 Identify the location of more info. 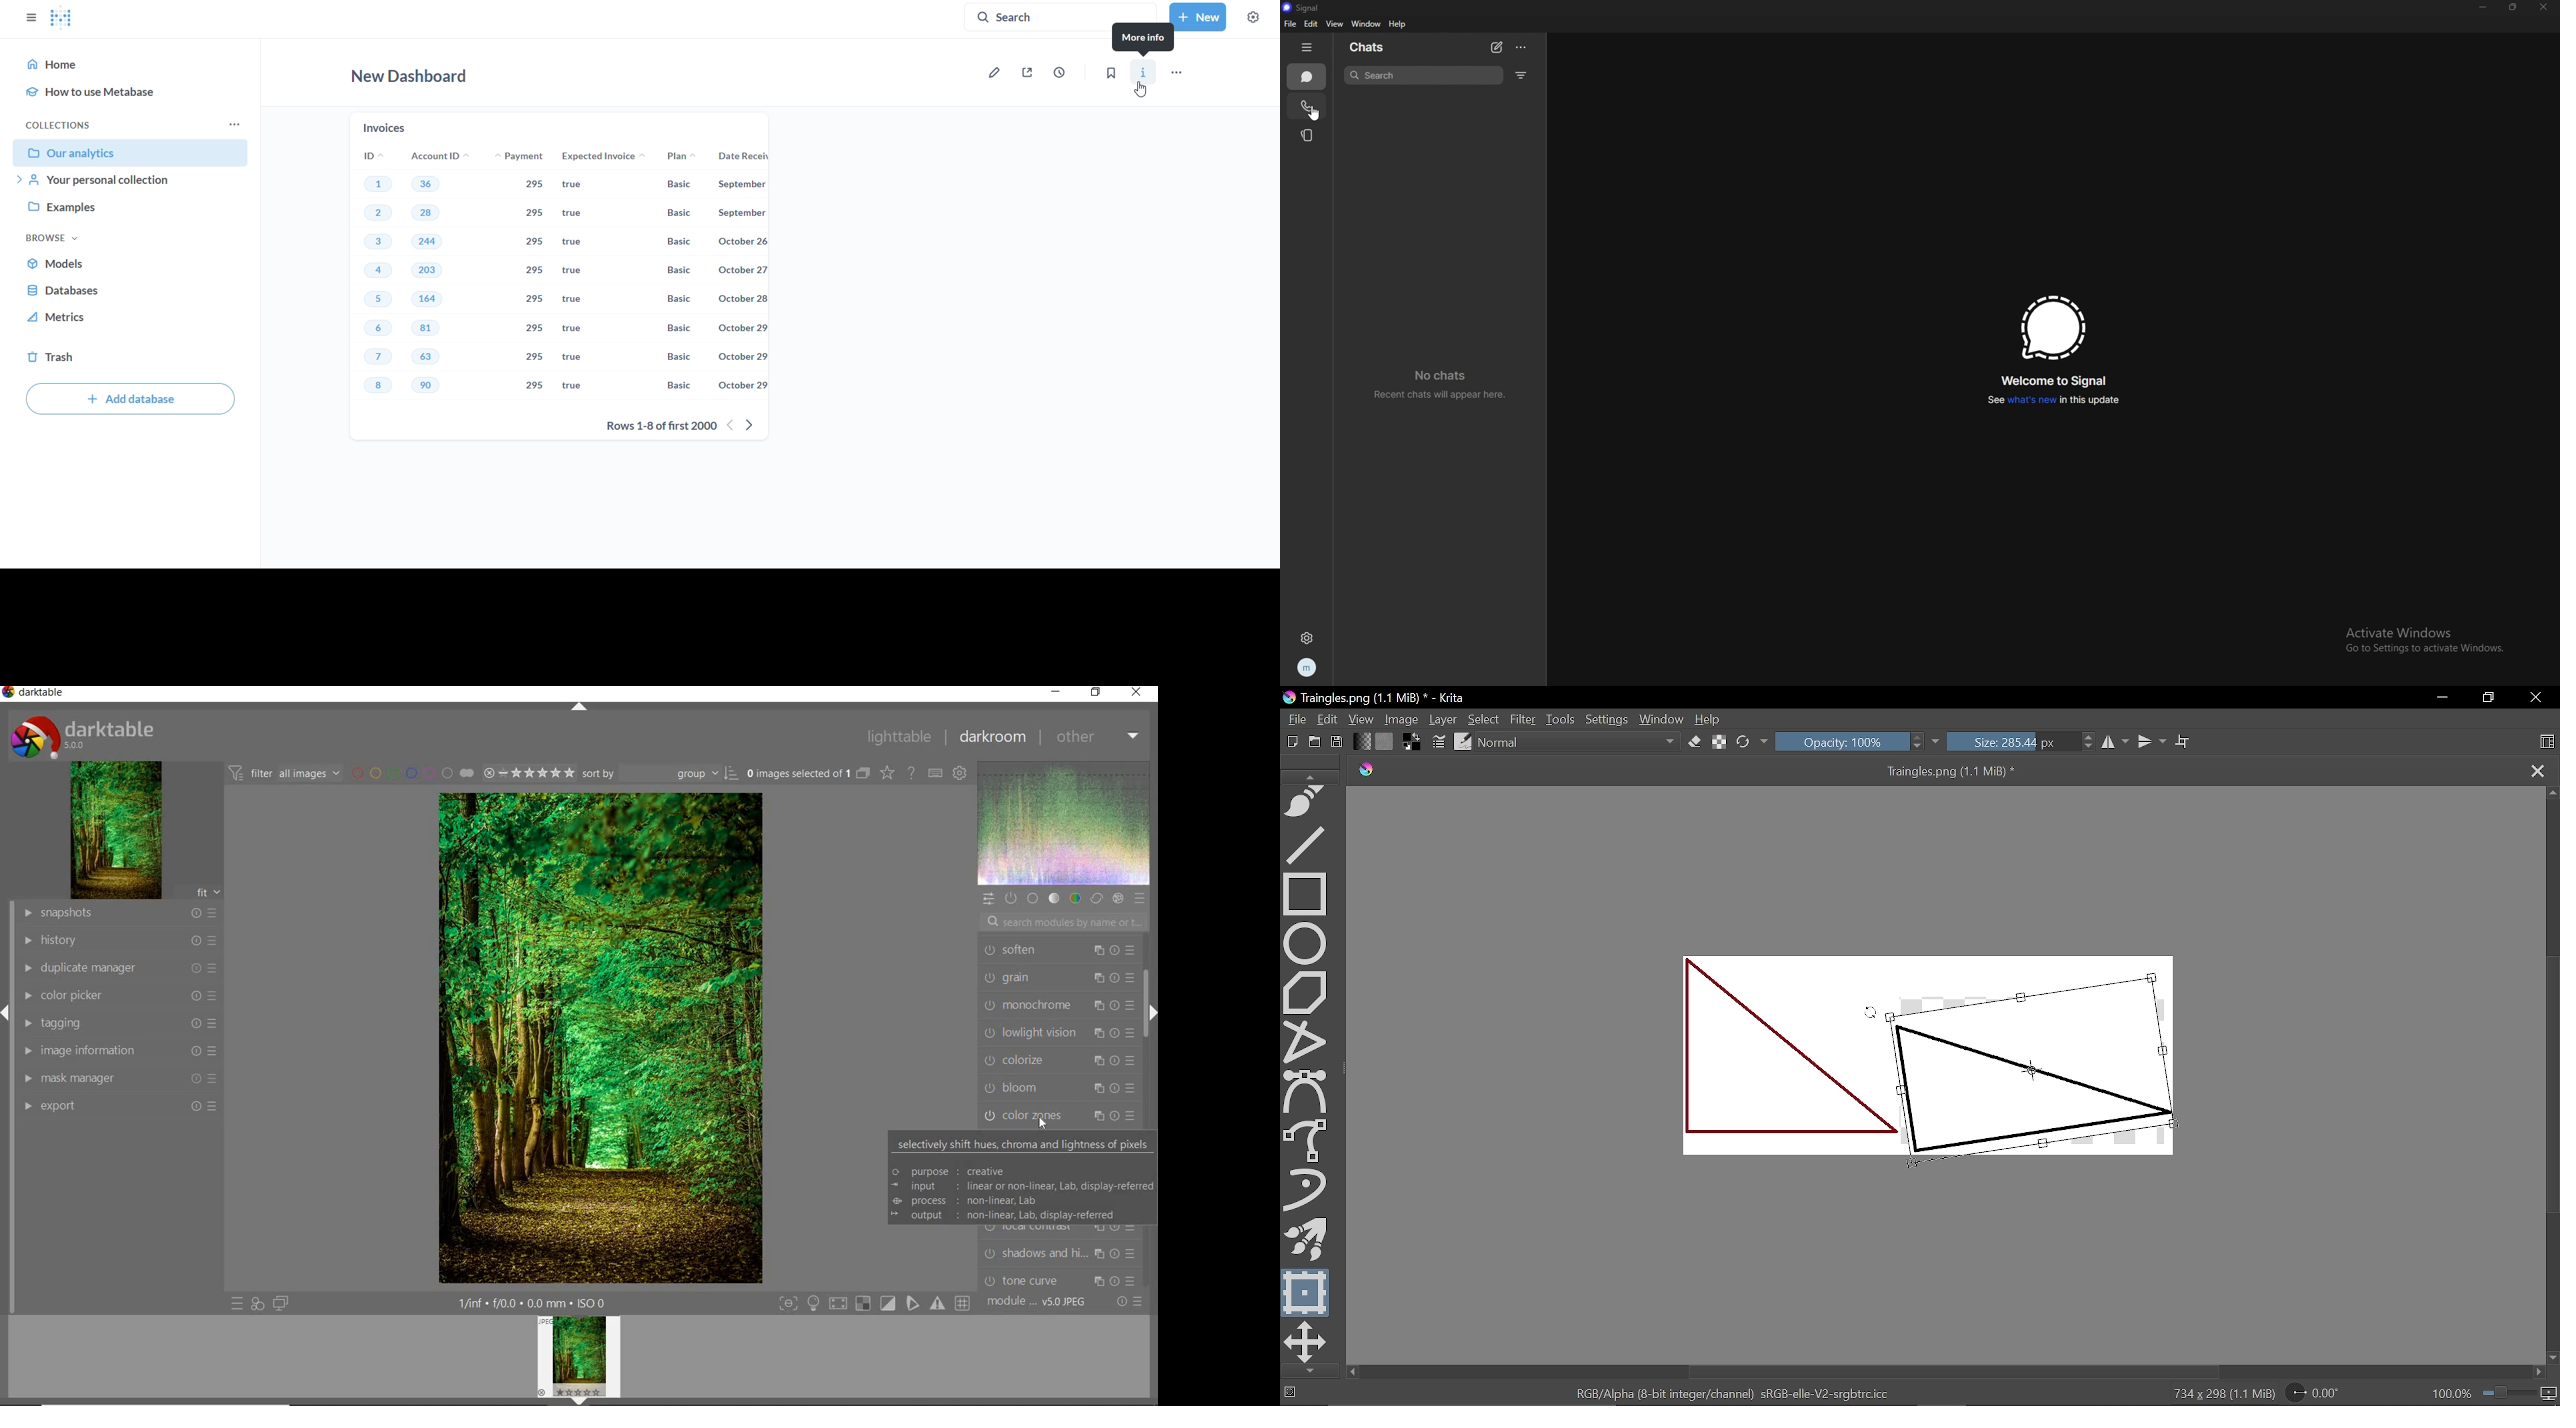
(1145, 43).